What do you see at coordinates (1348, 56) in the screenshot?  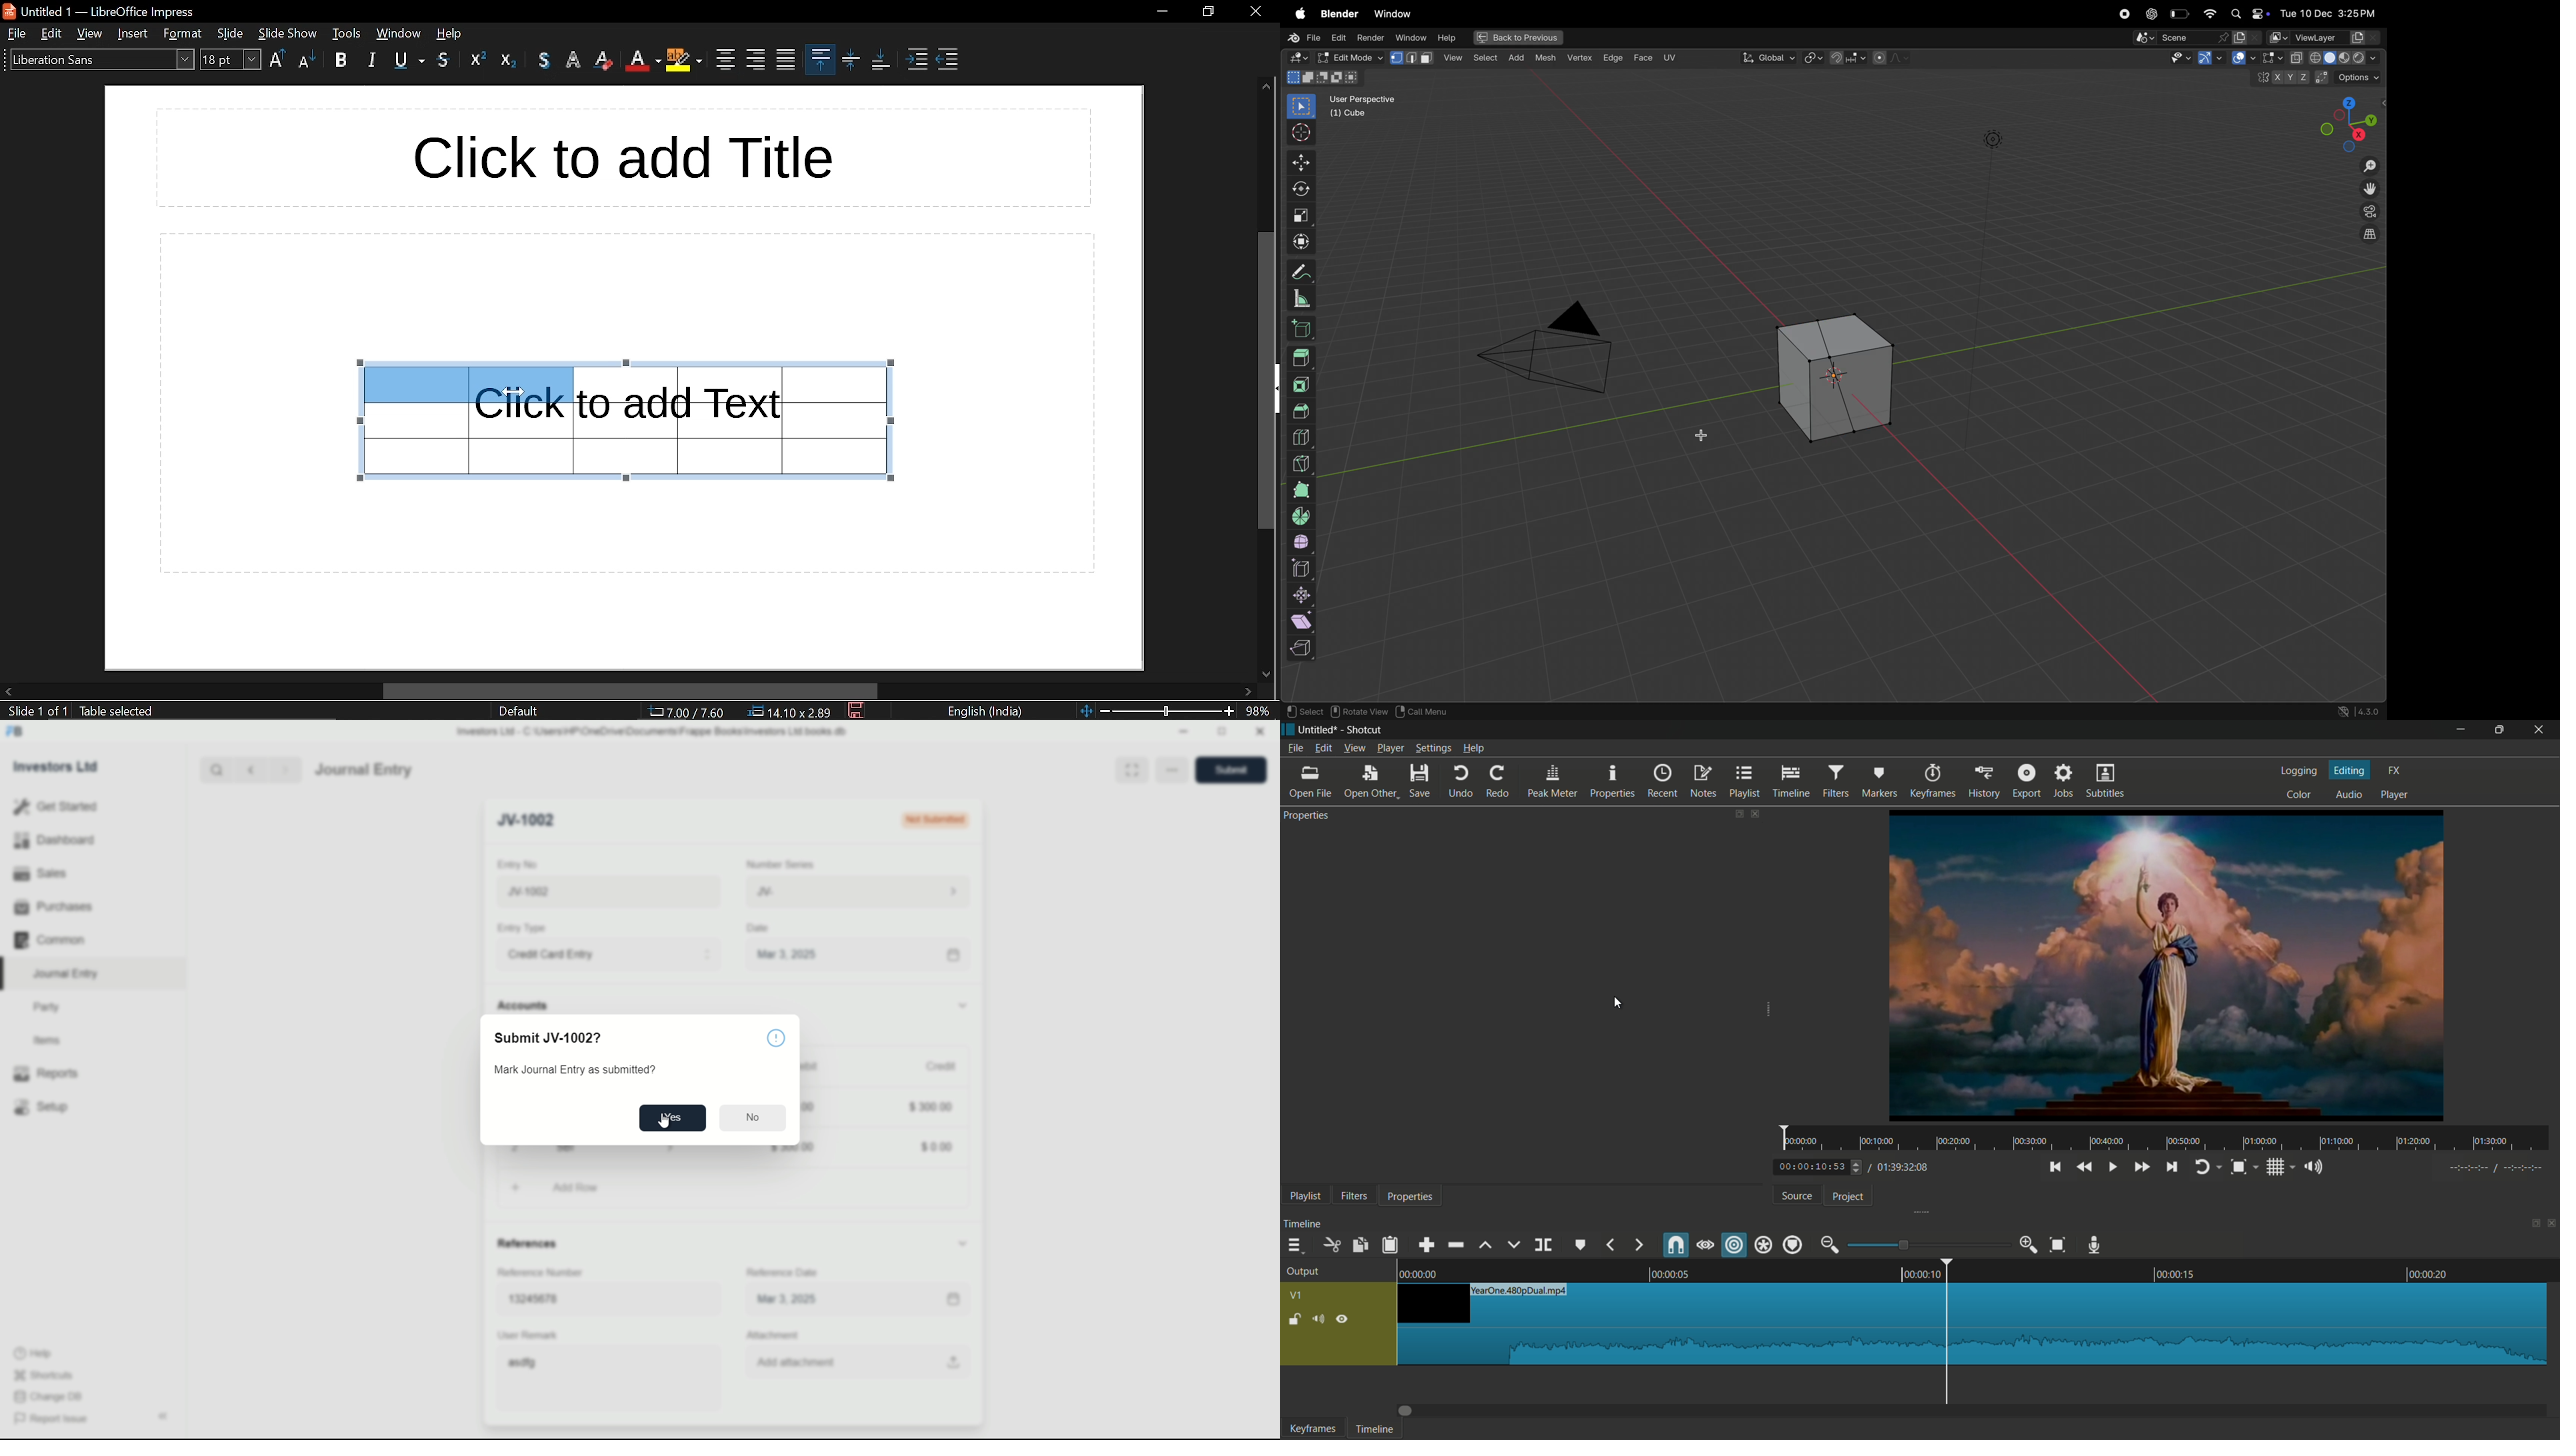 I see `object mode` at bounding box center [1348, 56].